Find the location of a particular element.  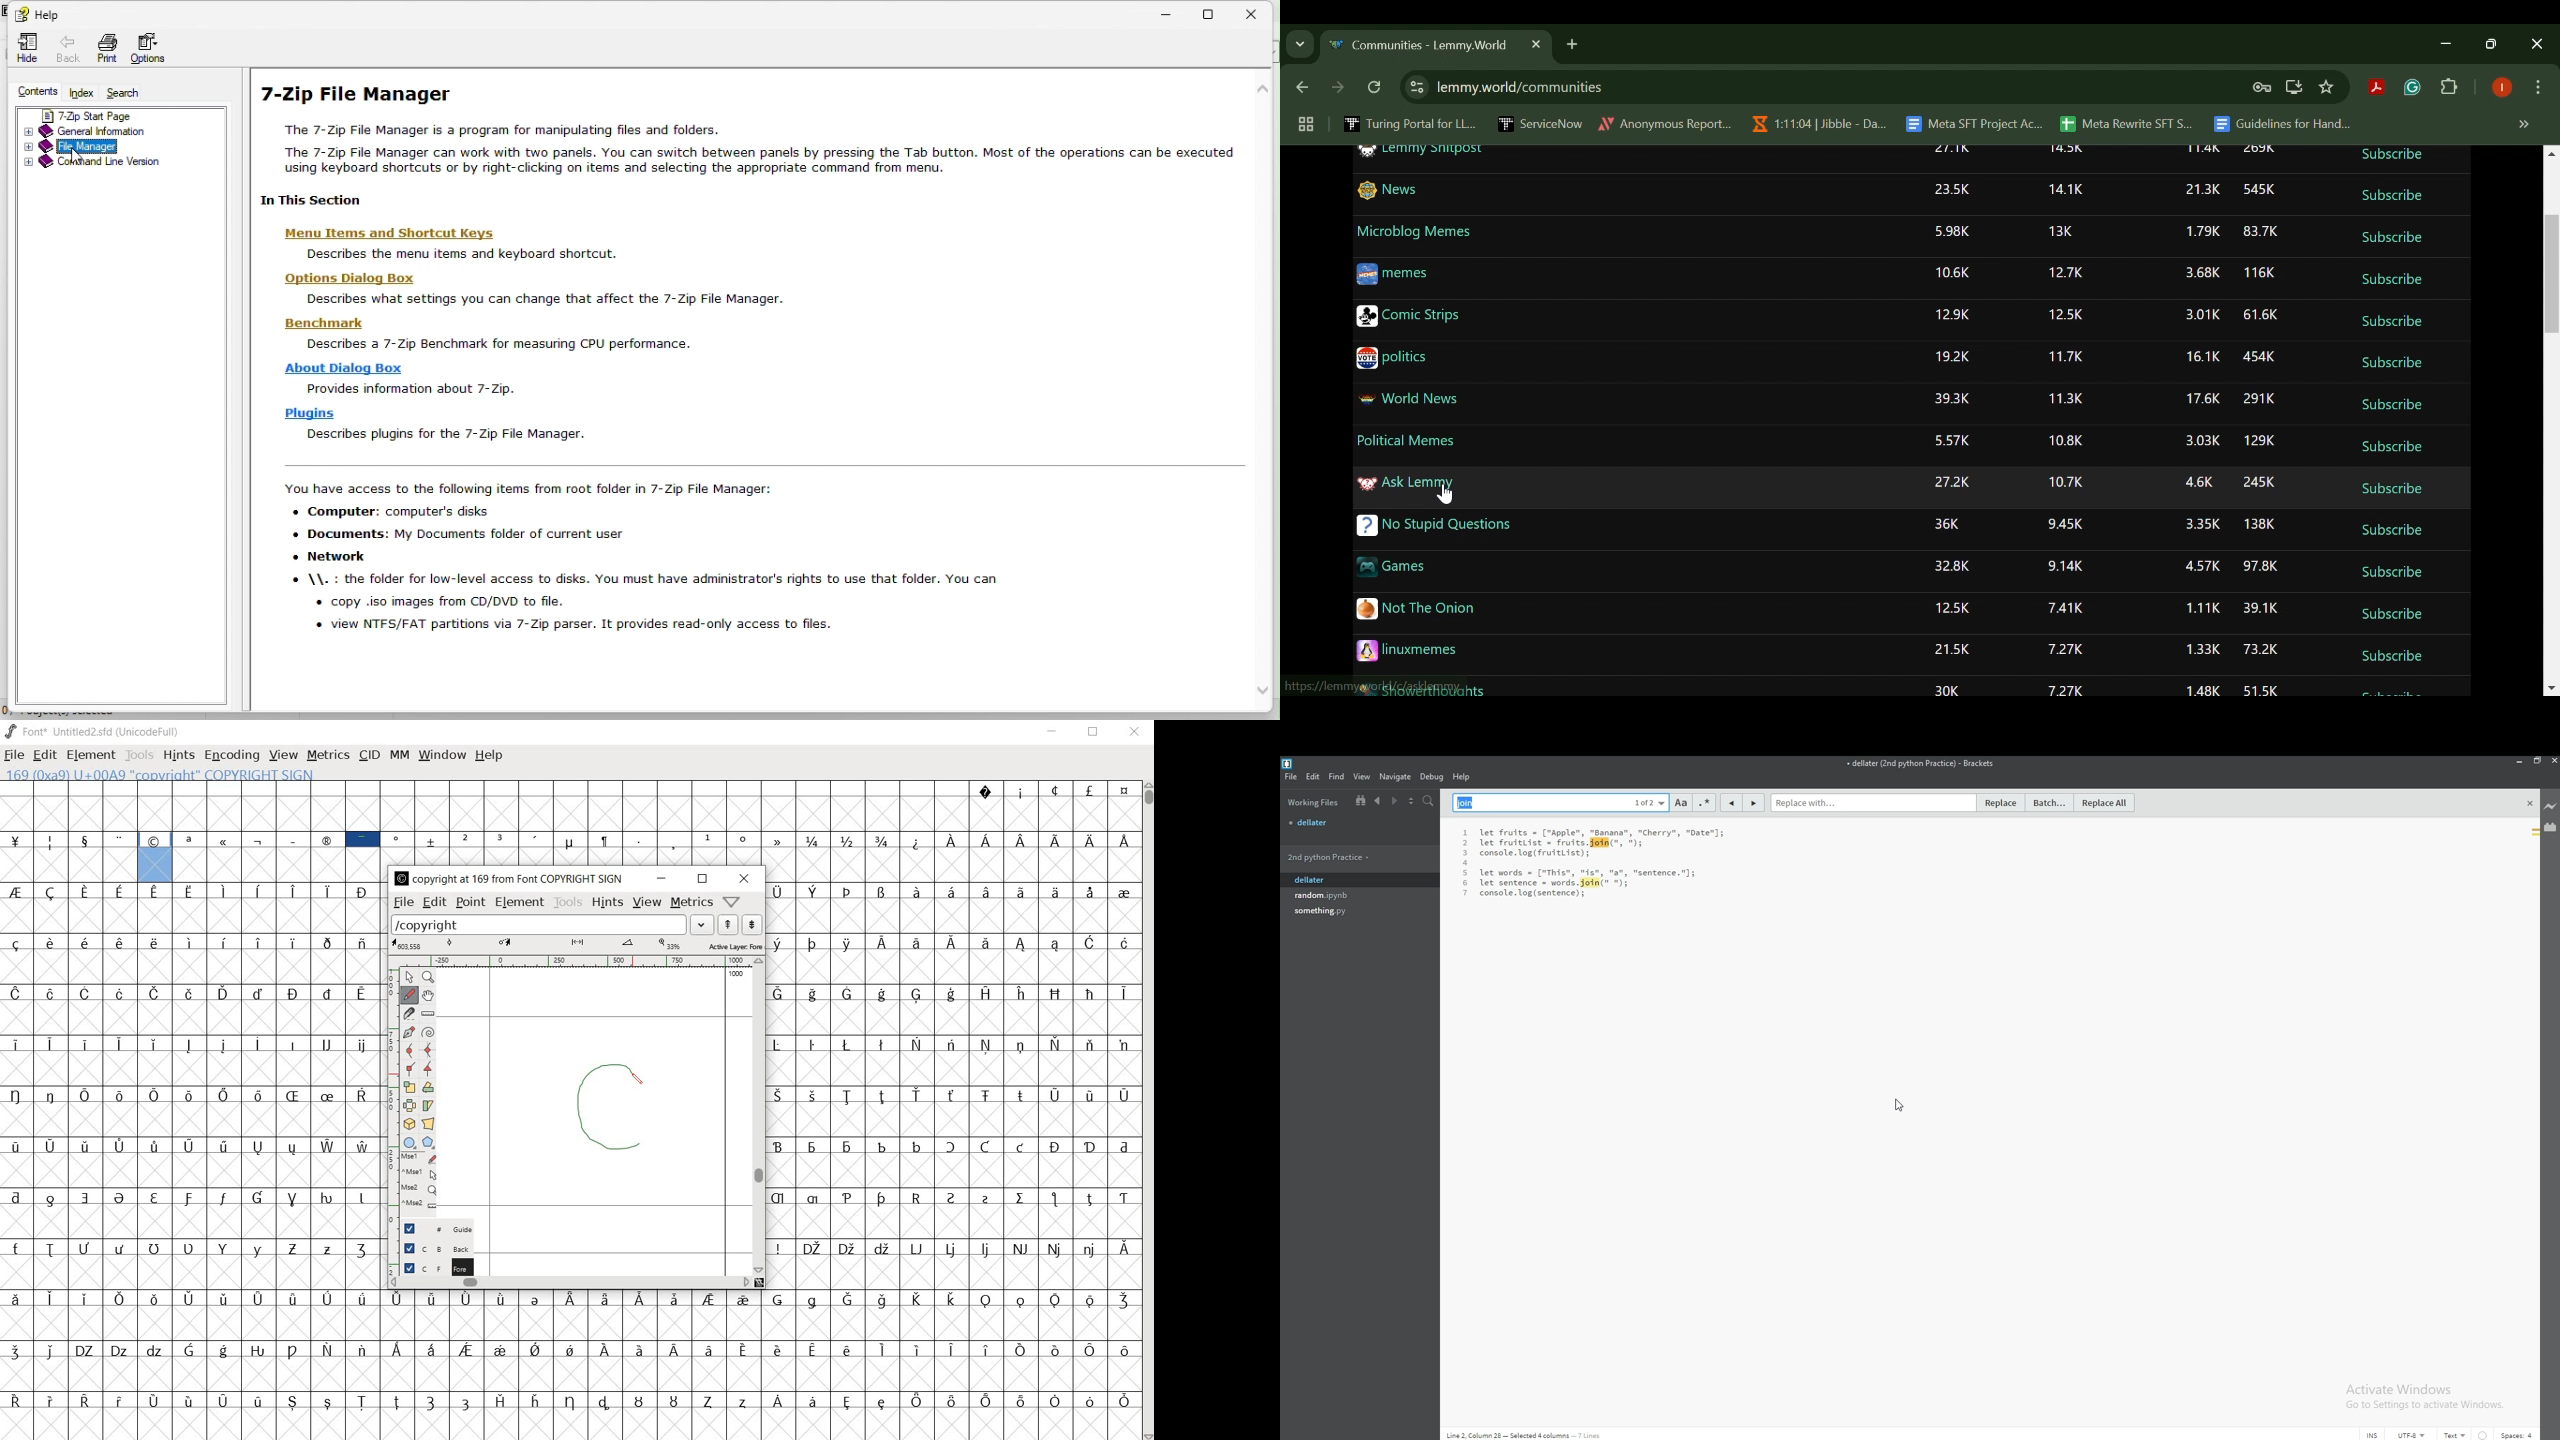

83.7K is located at coordinates (2260, 231).